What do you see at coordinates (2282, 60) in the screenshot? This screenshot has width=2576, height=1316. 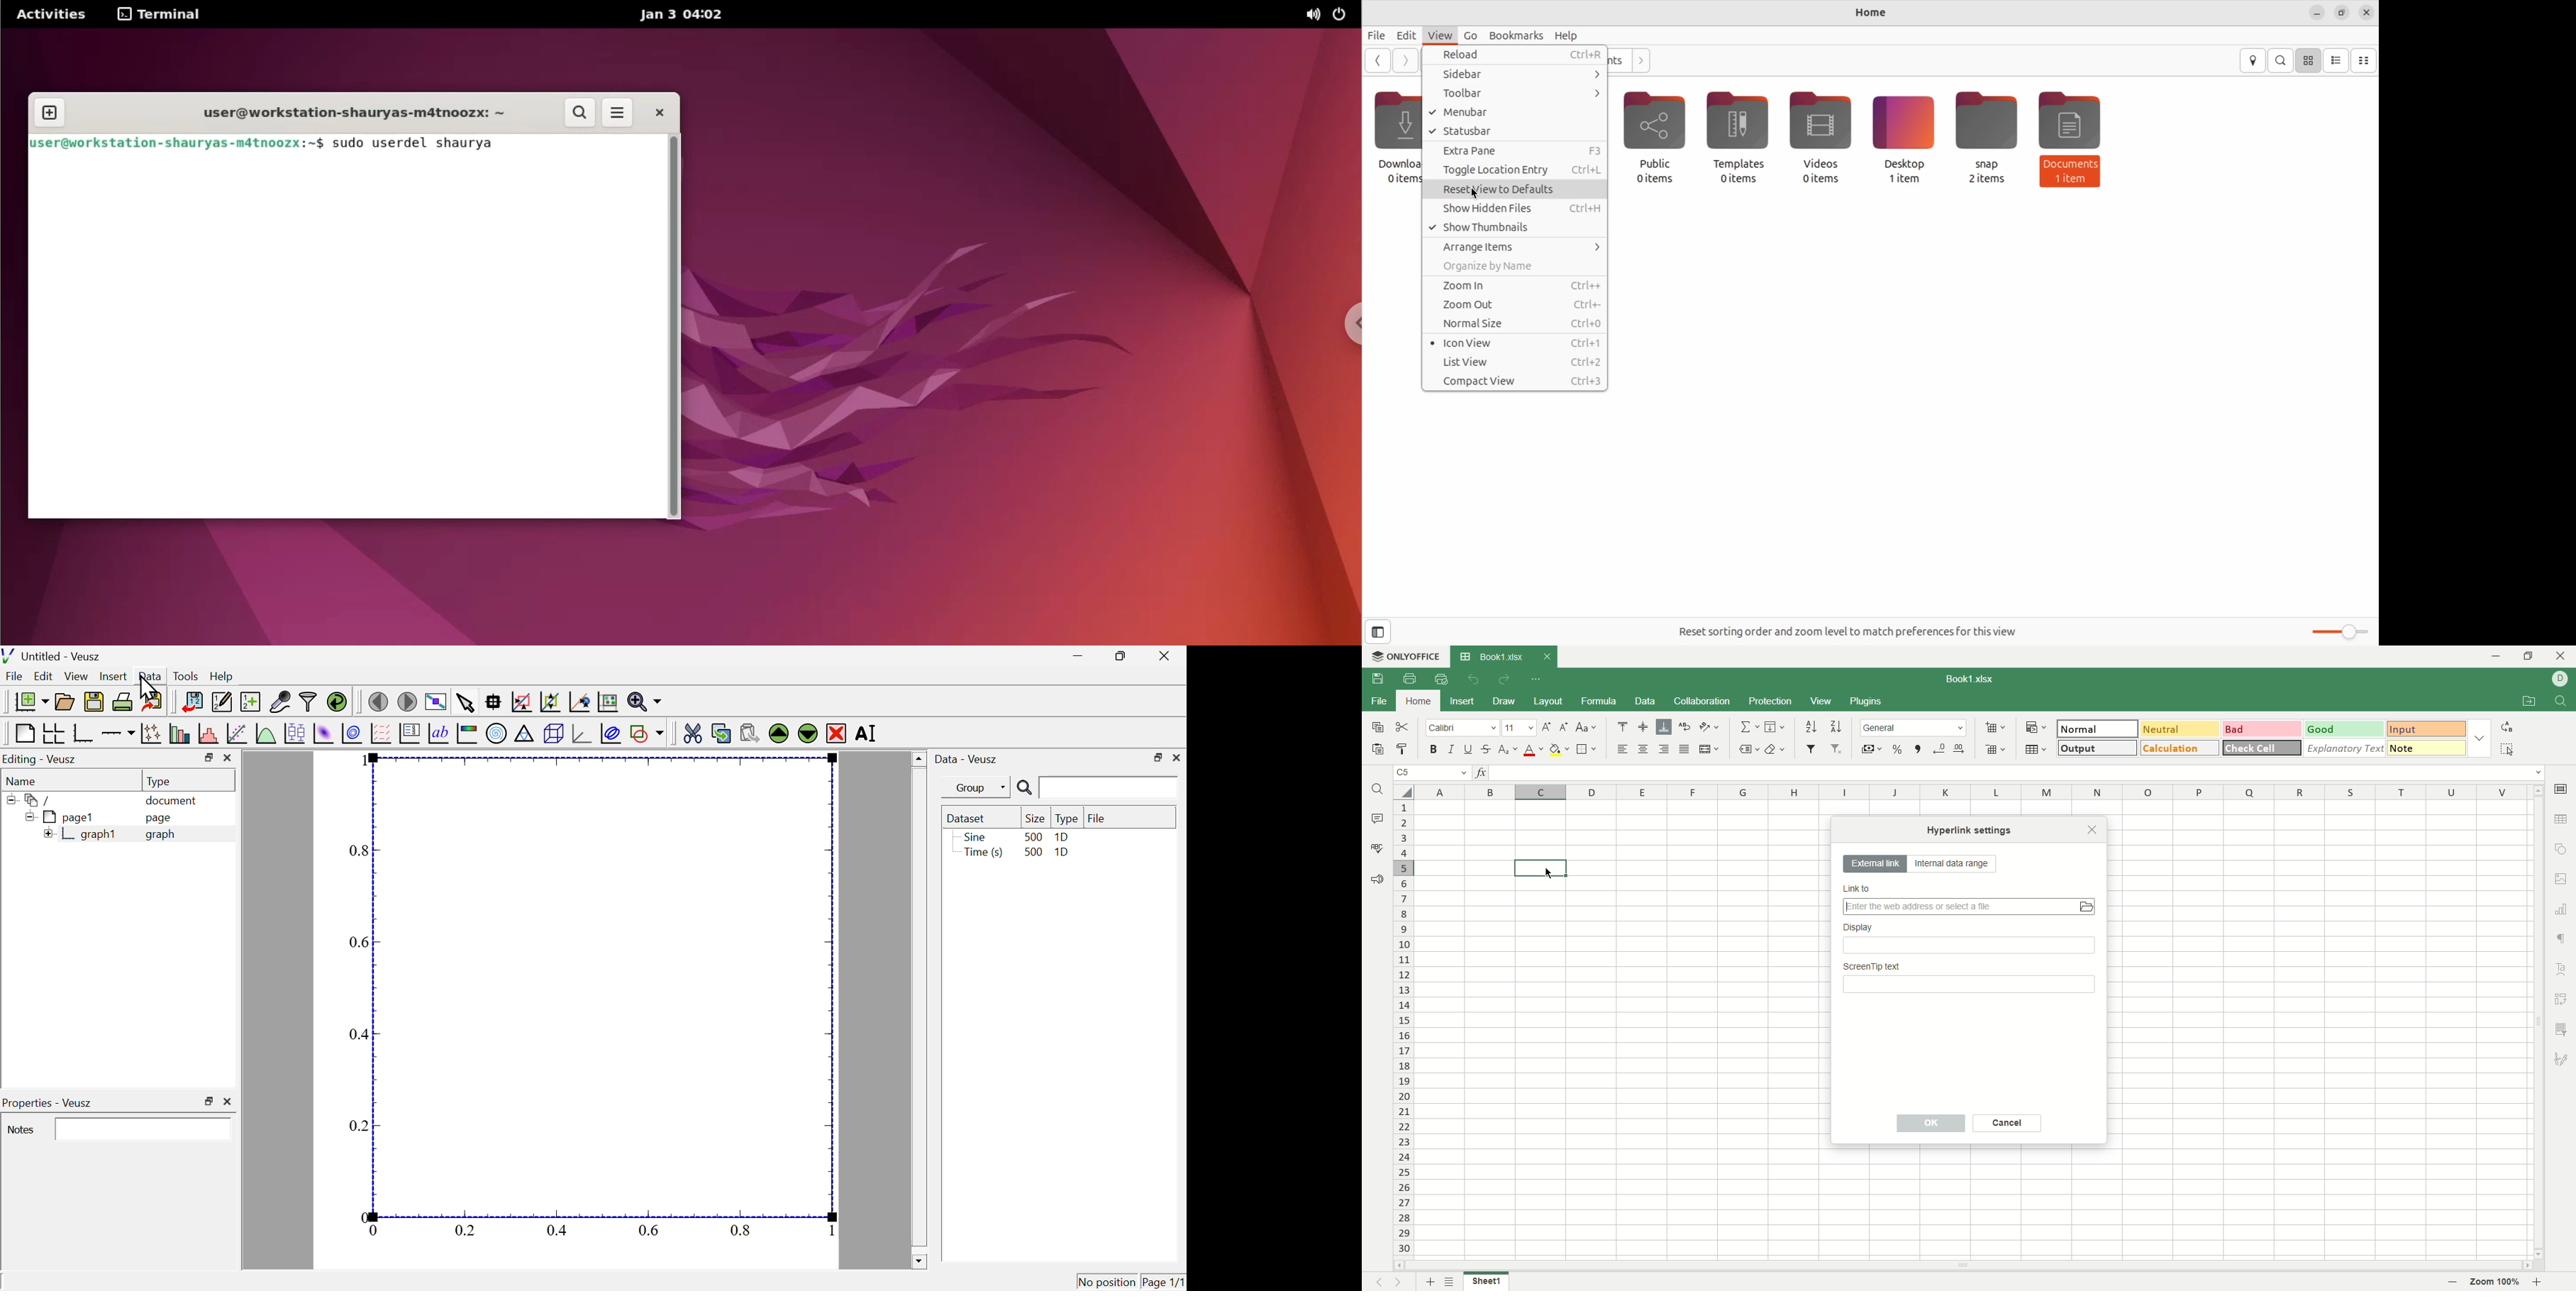 I see `search` at bounding box center [2282, 60].